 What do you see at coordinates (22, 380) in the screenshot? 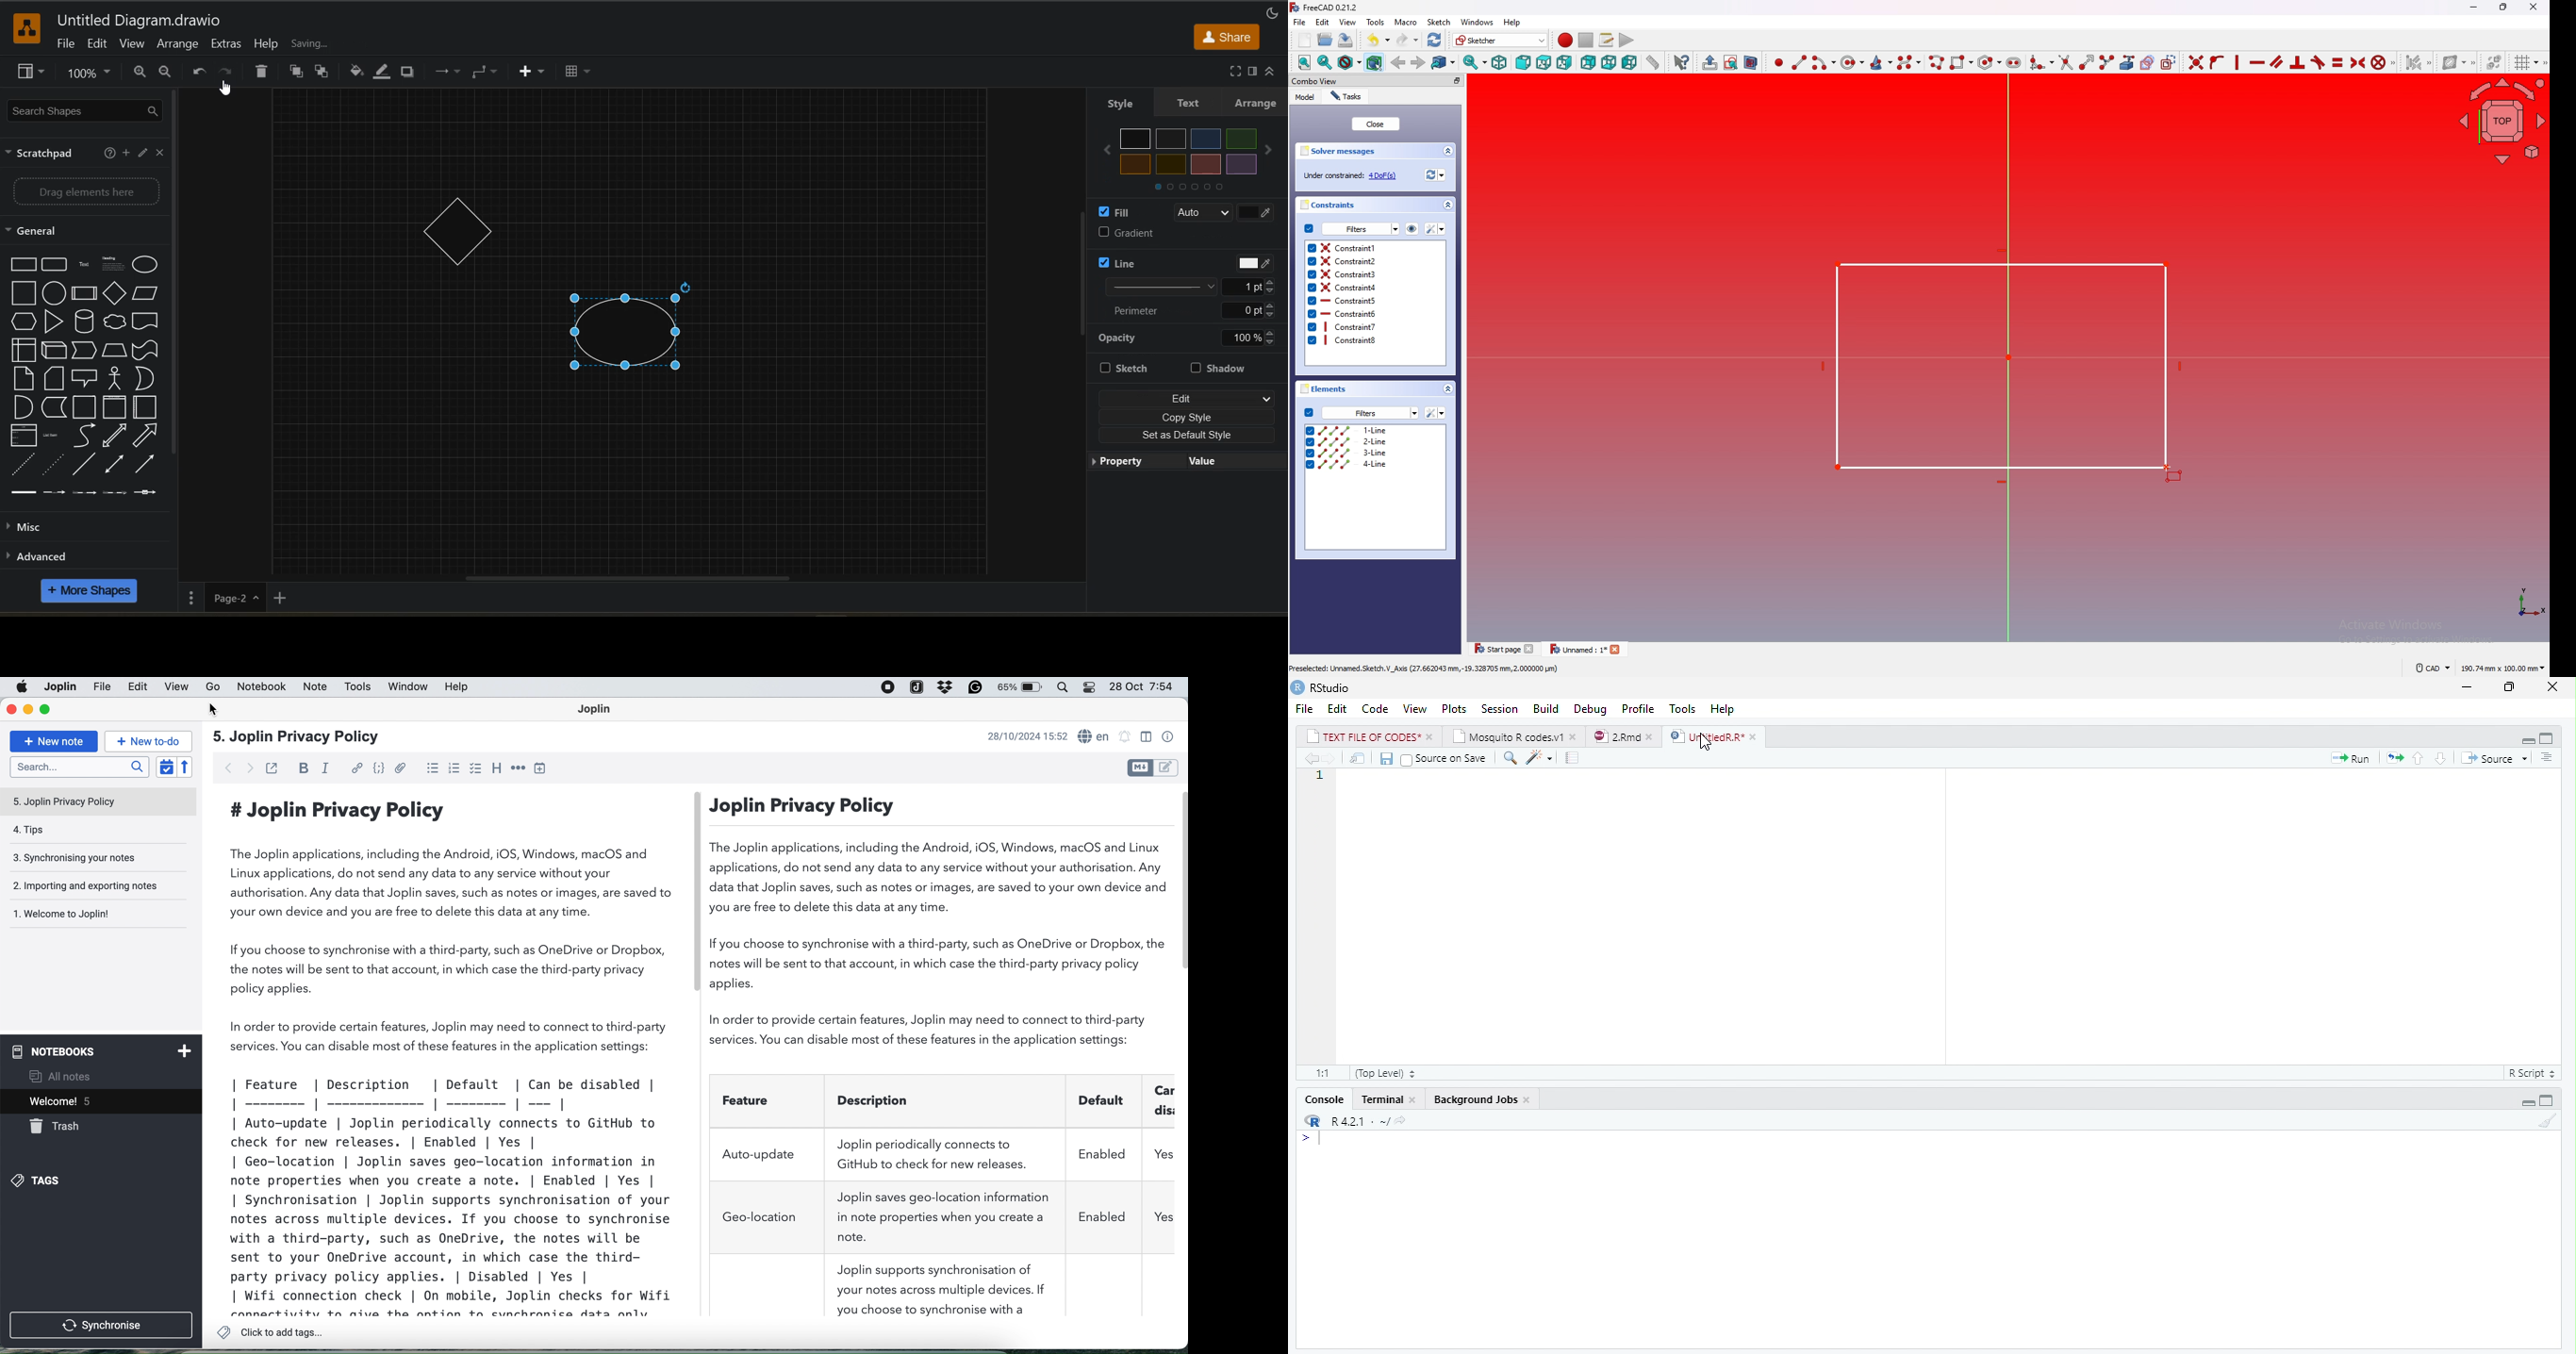
I see `note` at bounding box center [22, 380].